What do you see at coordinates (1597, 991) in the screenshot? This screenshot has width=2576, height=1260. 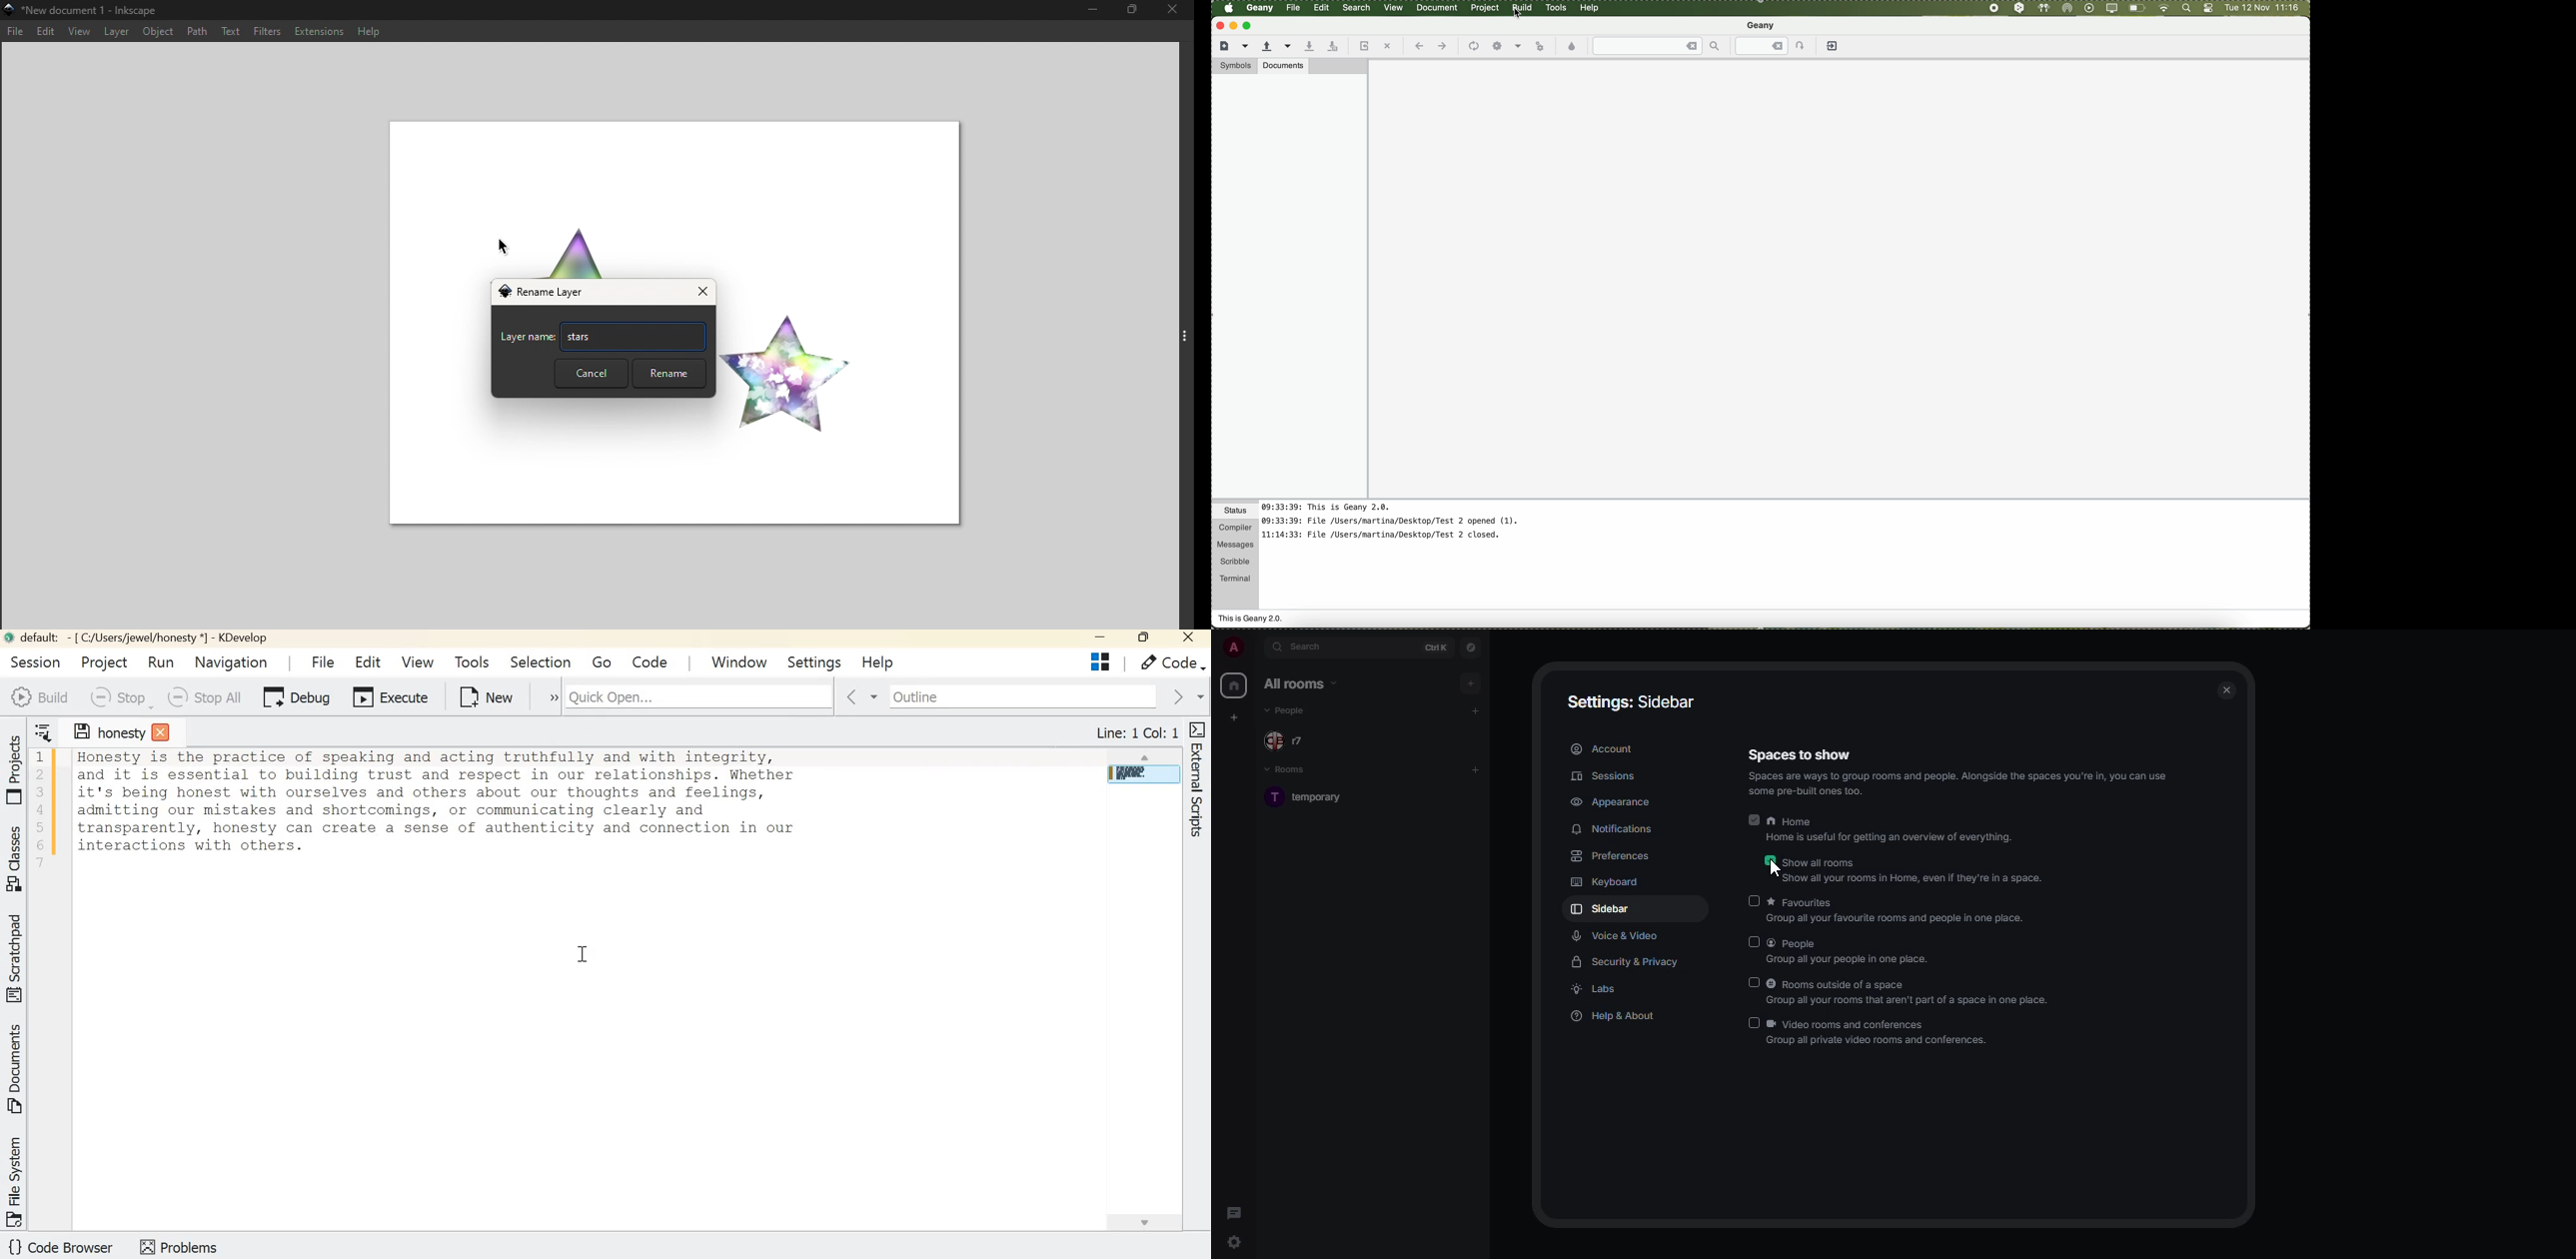 I see `labs` at bounding box center [1597, 991].